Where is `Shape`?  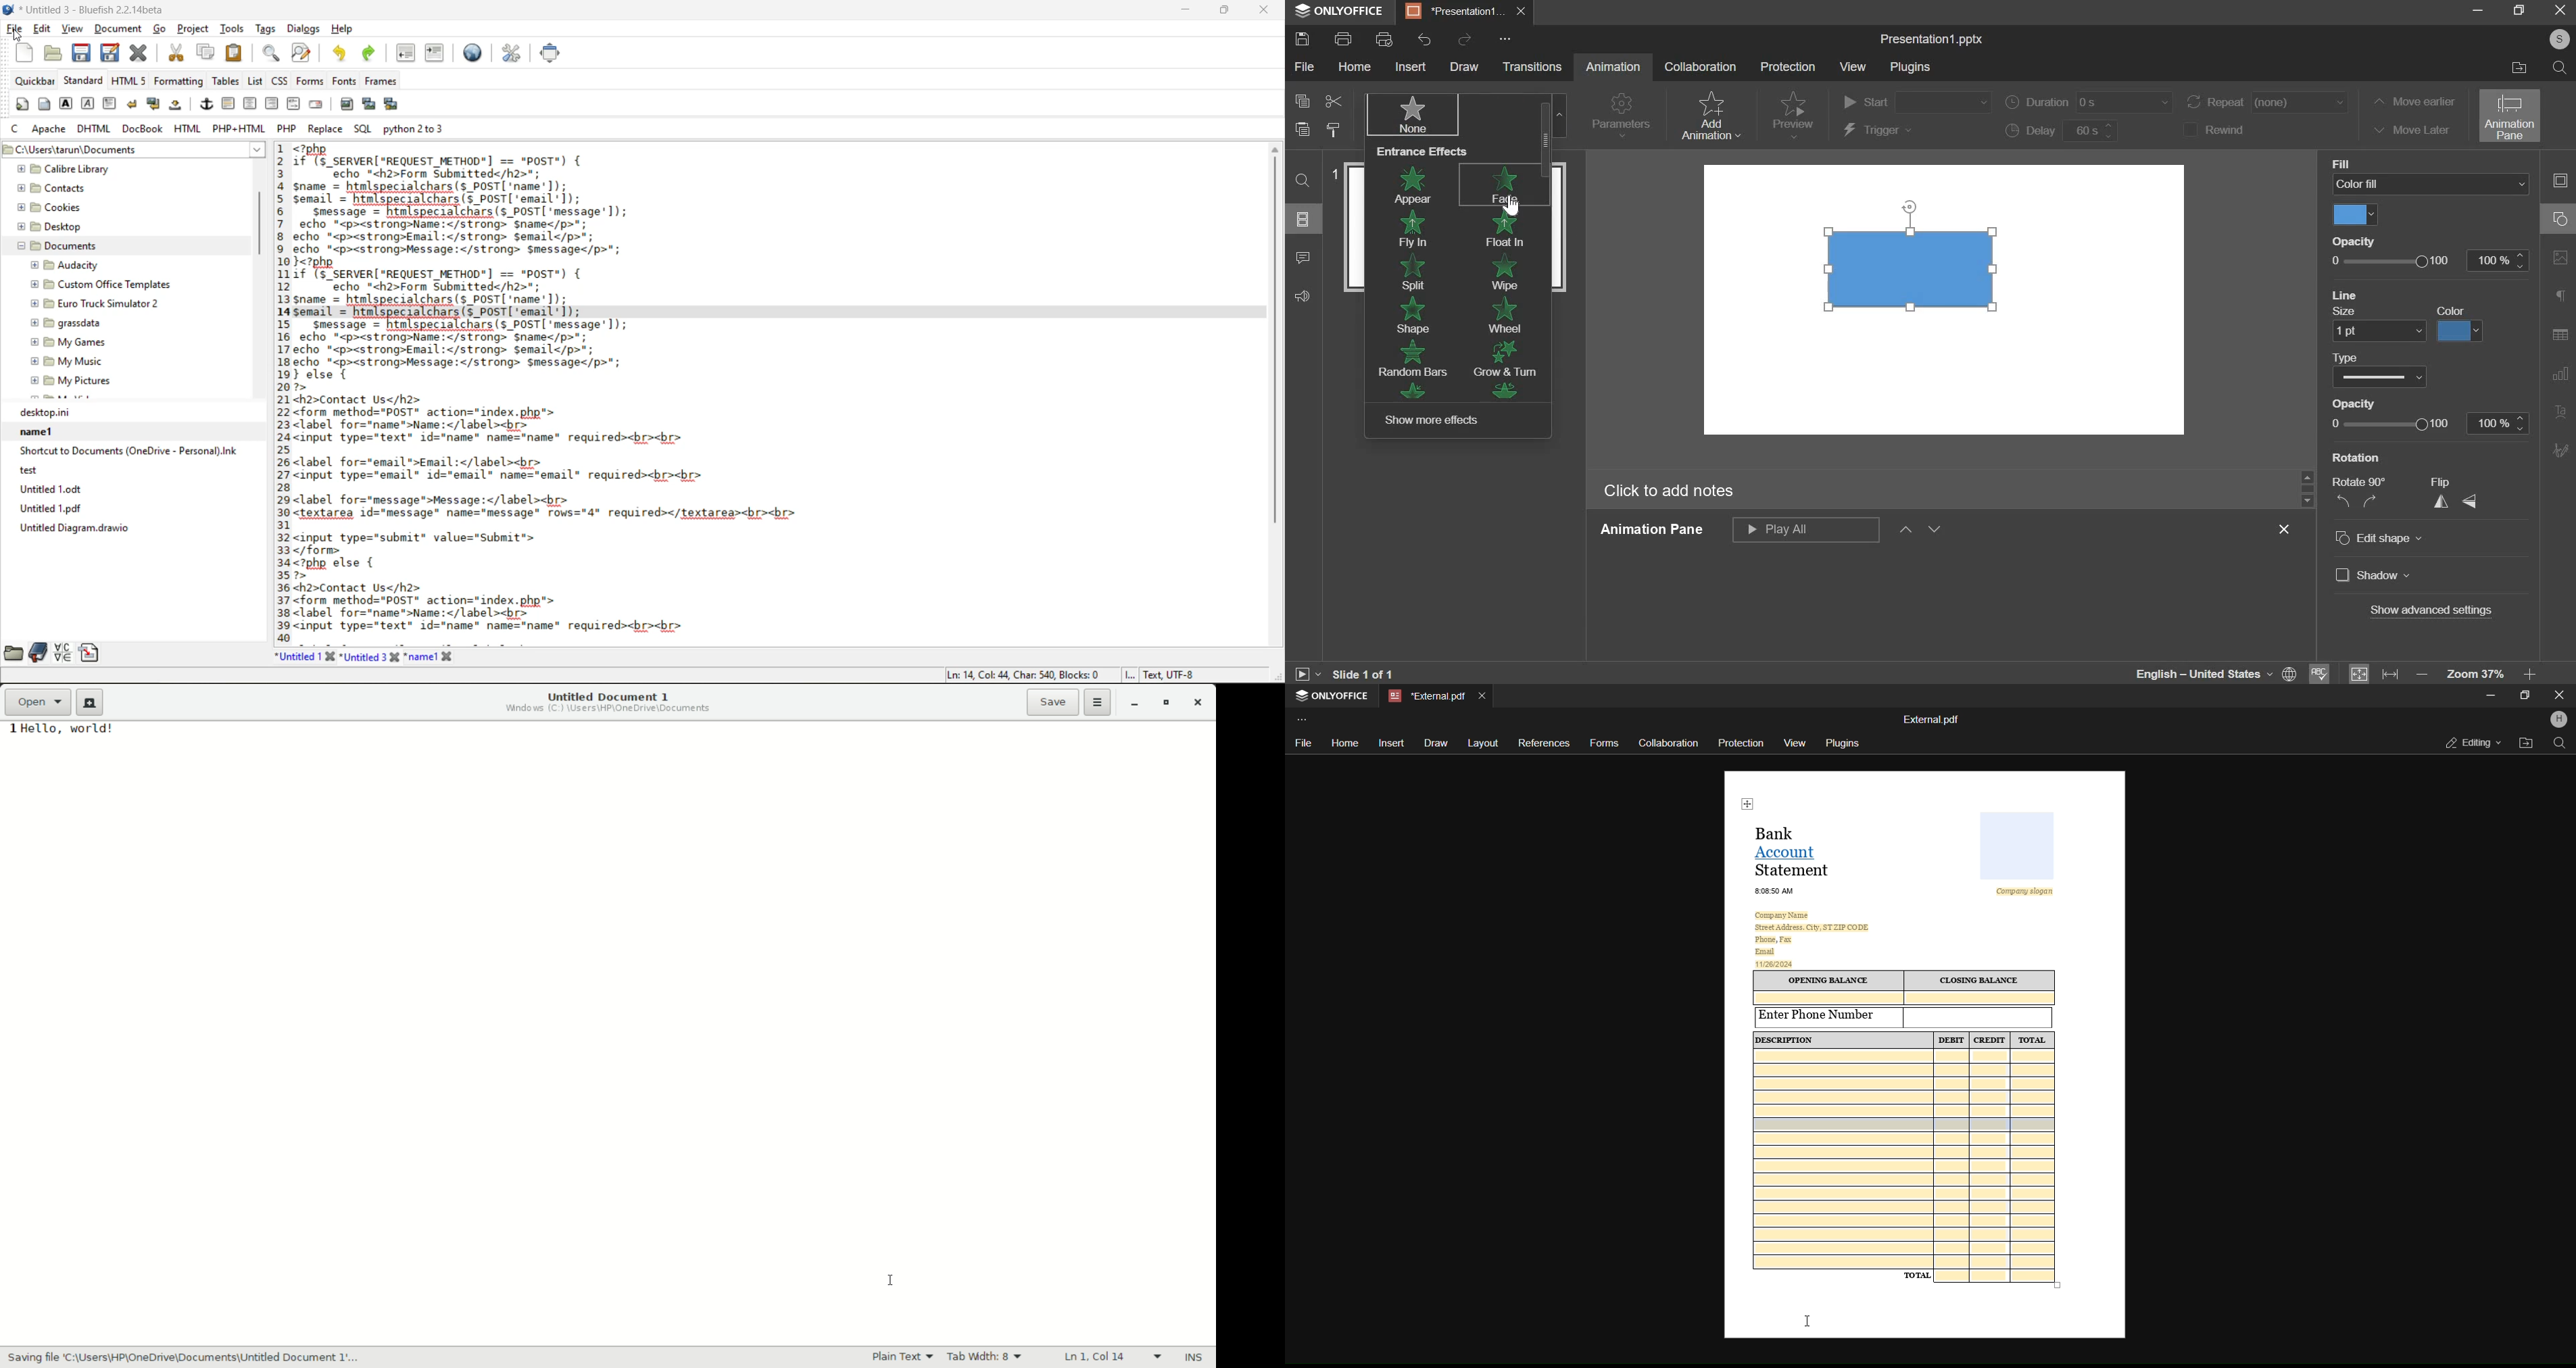 Shape is located at coordinates (1919, 267).